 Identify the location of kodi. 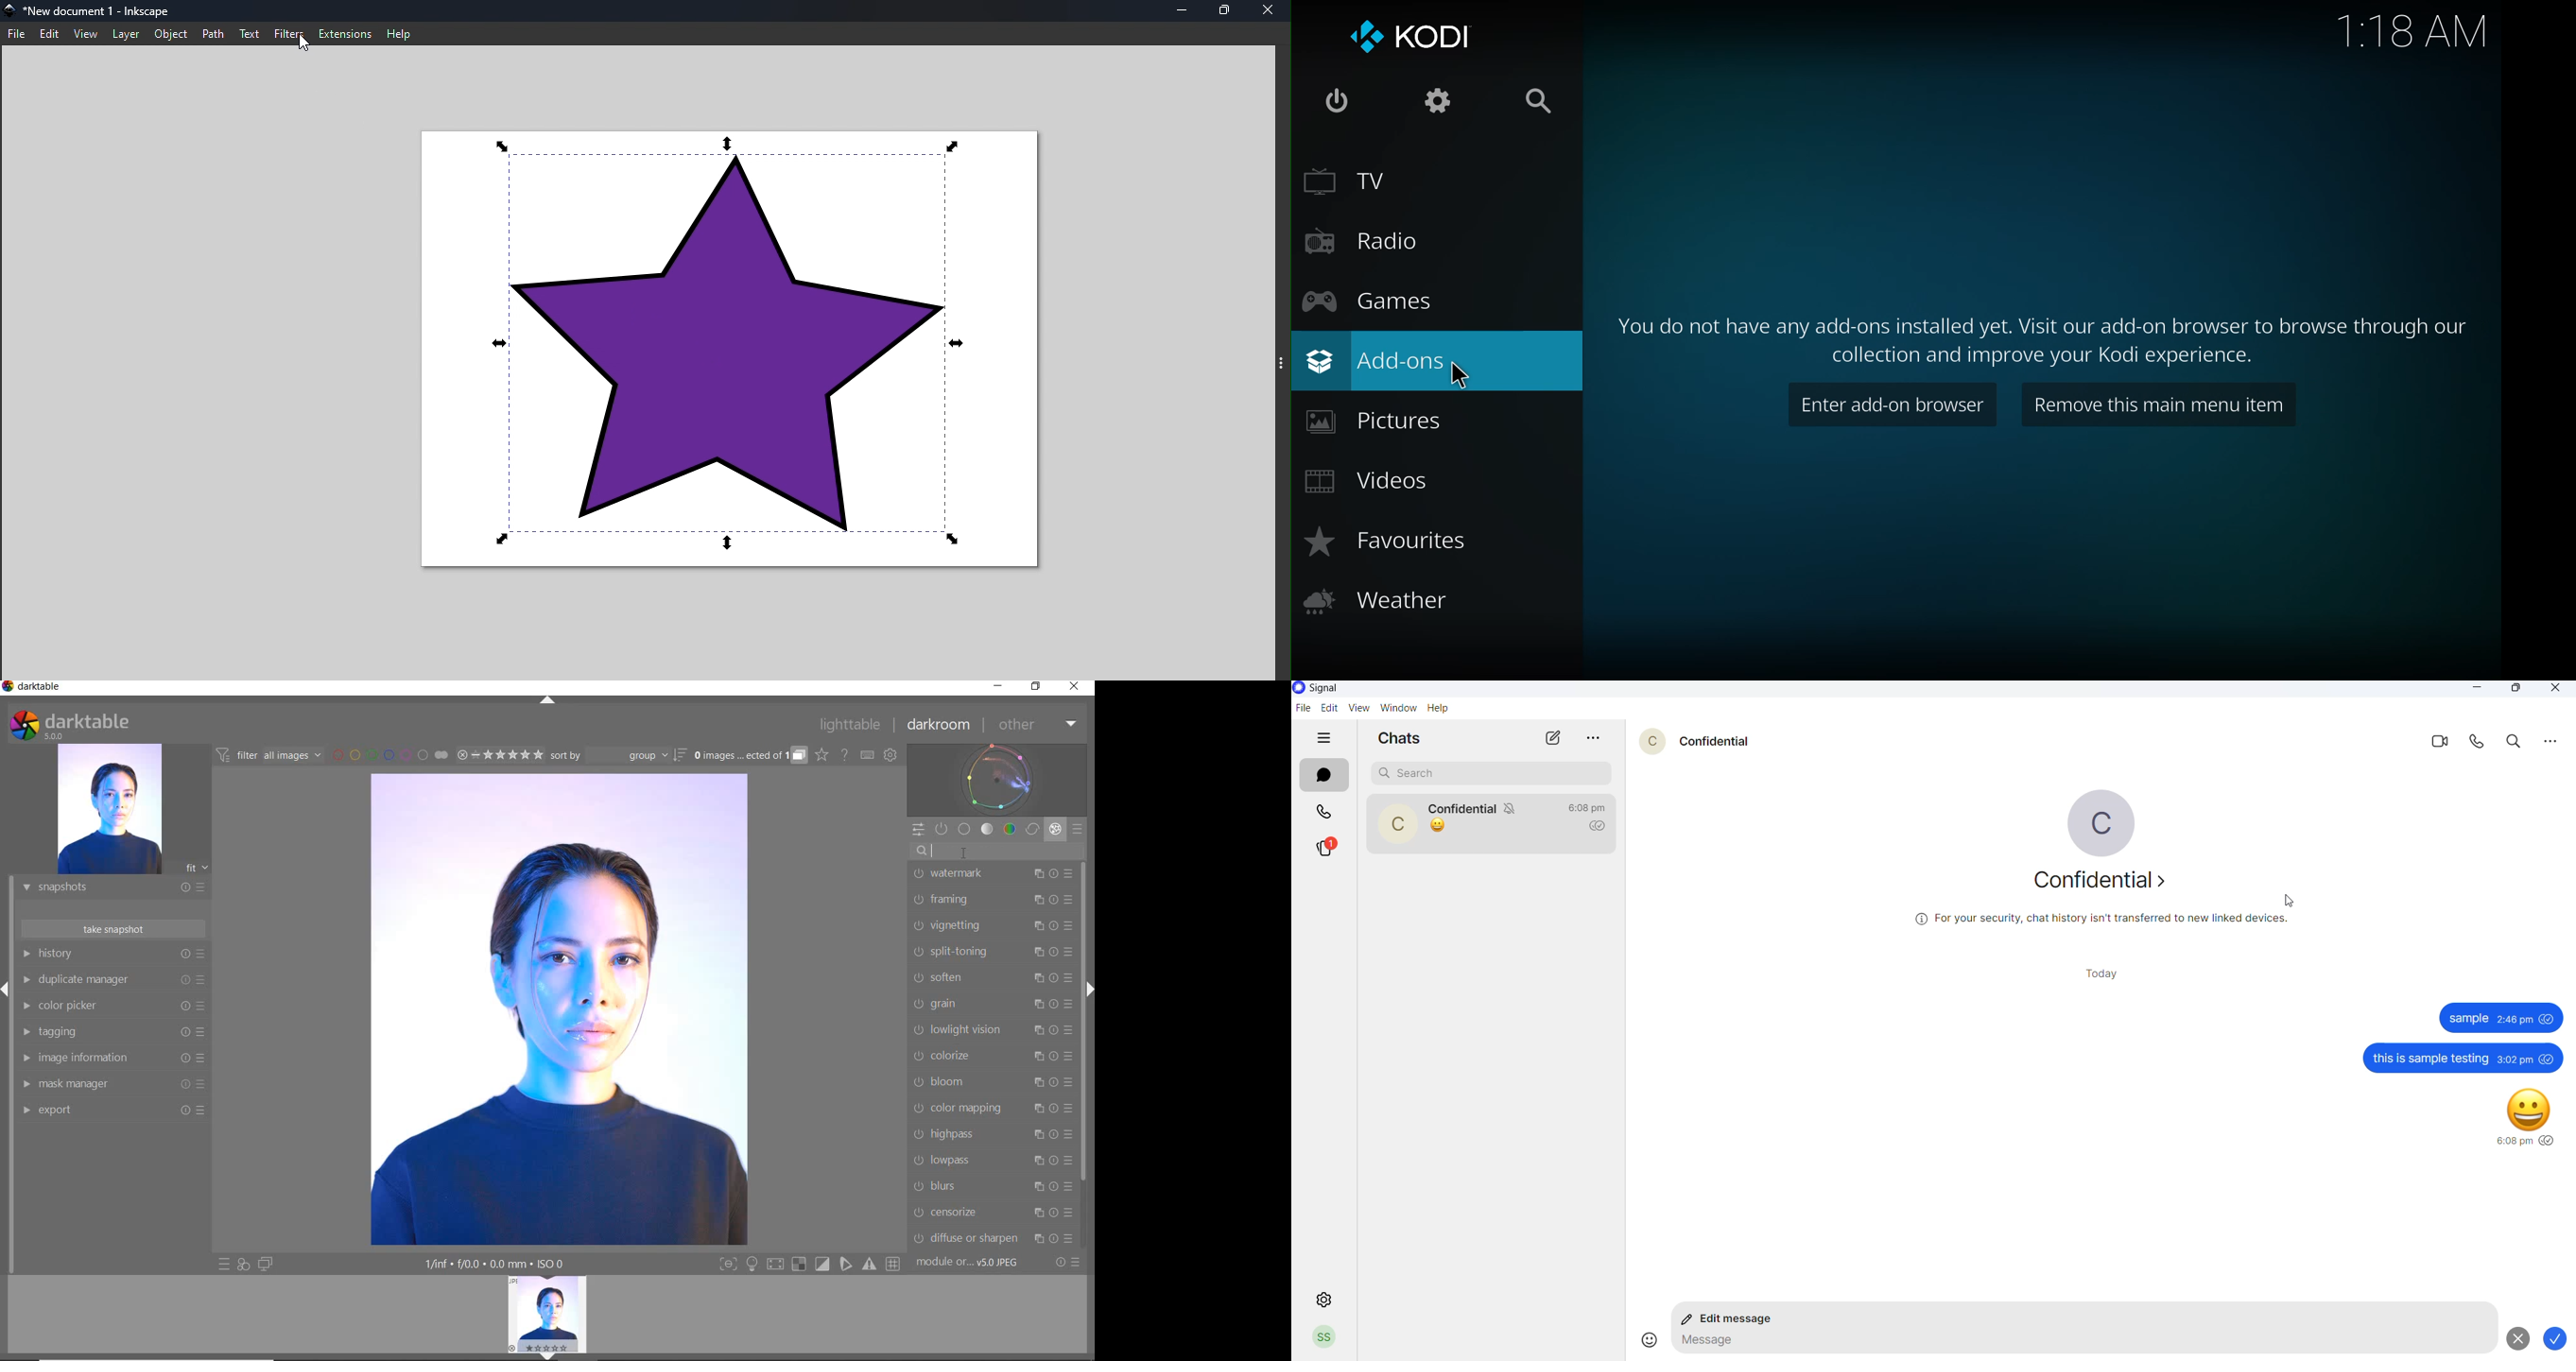
(1419, 35).